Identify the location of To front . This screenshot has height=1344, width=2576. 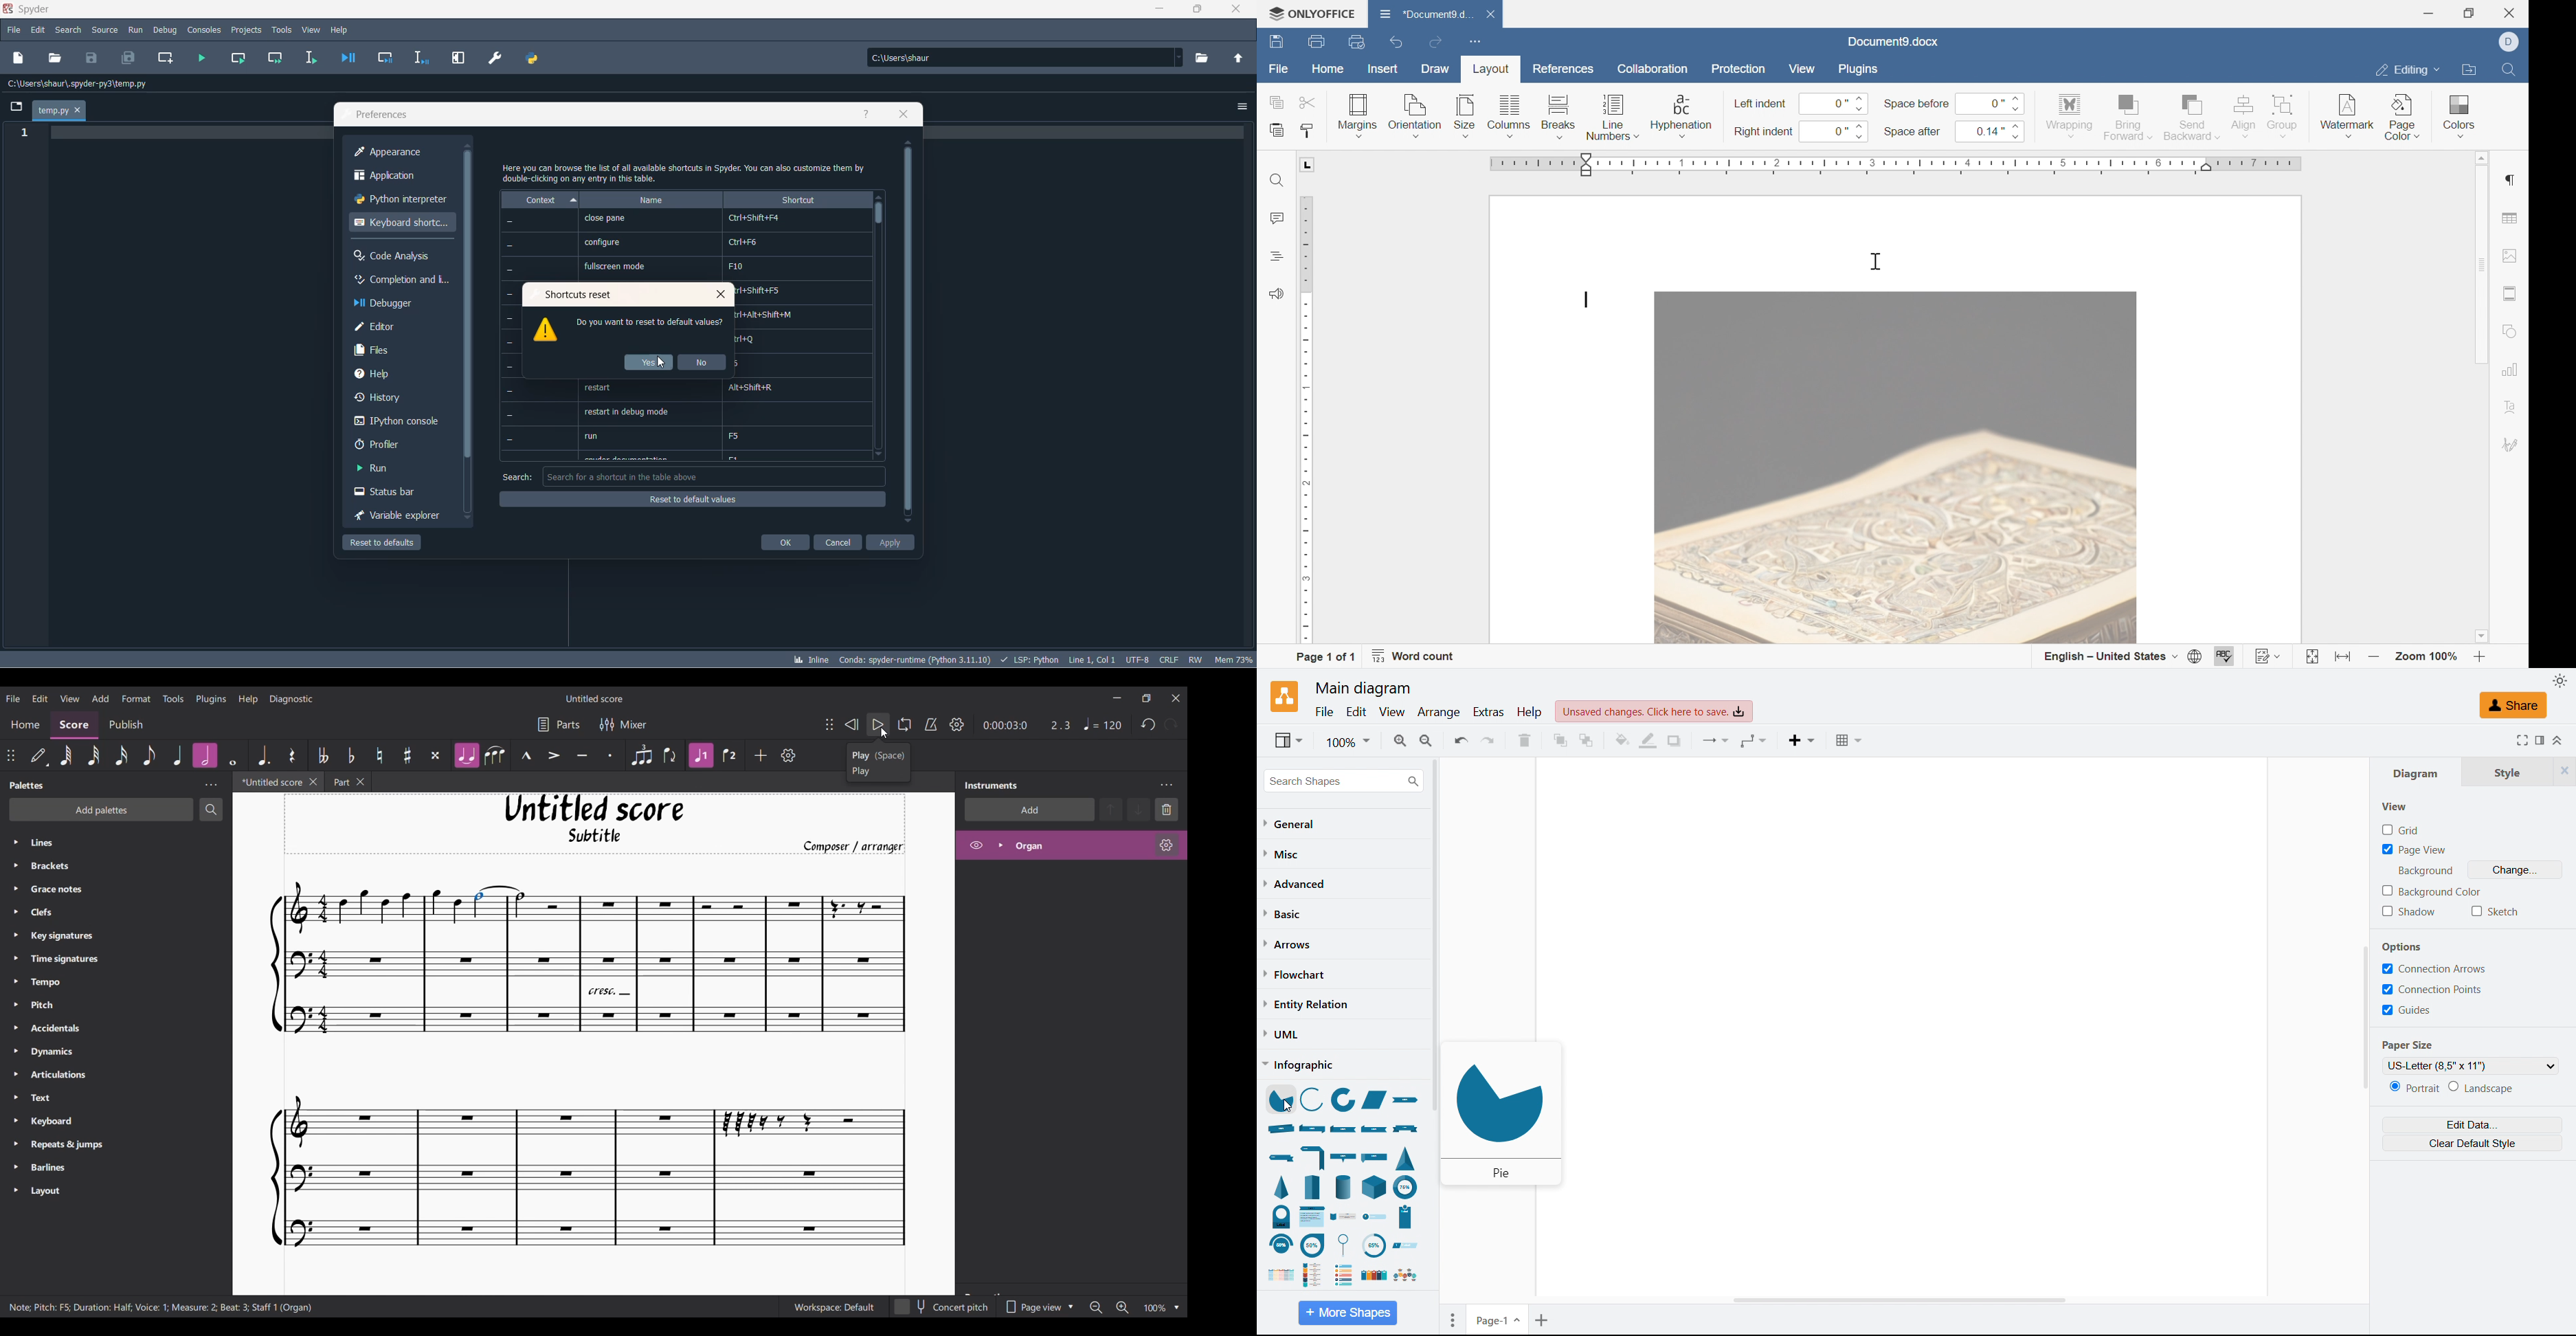
(1560, 740).